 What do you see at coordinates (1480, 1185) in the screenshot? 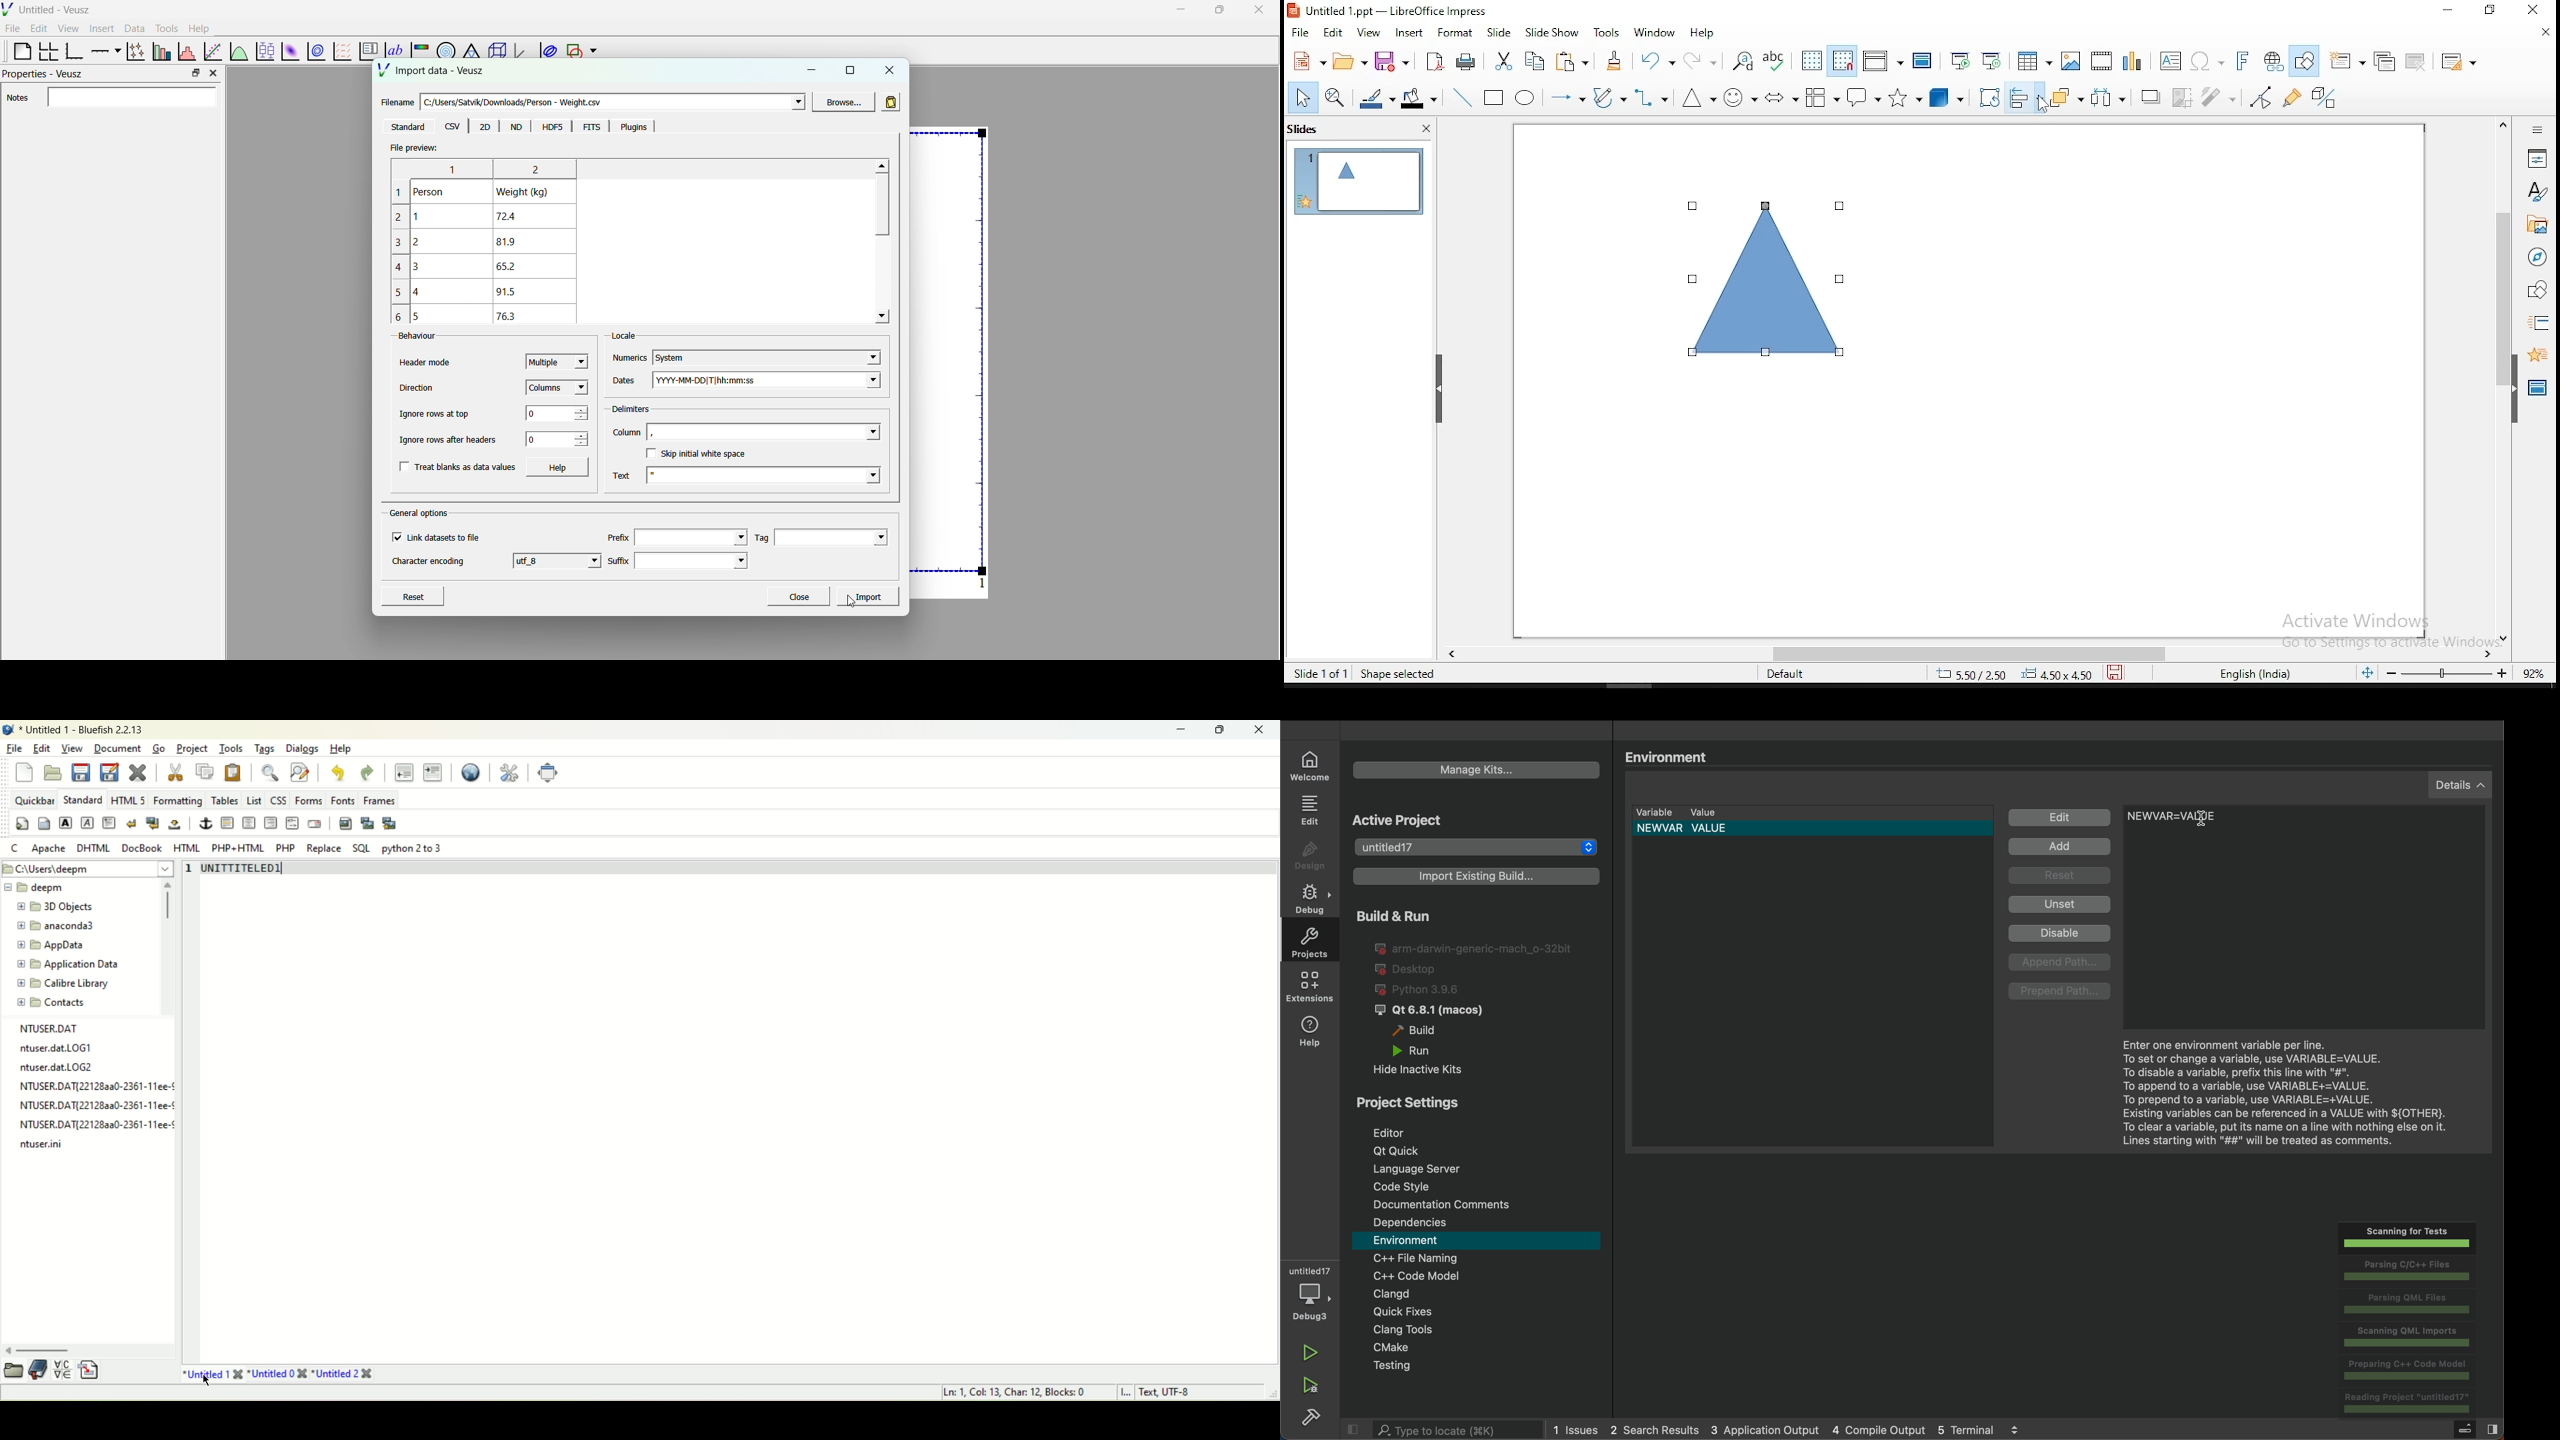
I see `code style` at bounding box center [1480, 1185].